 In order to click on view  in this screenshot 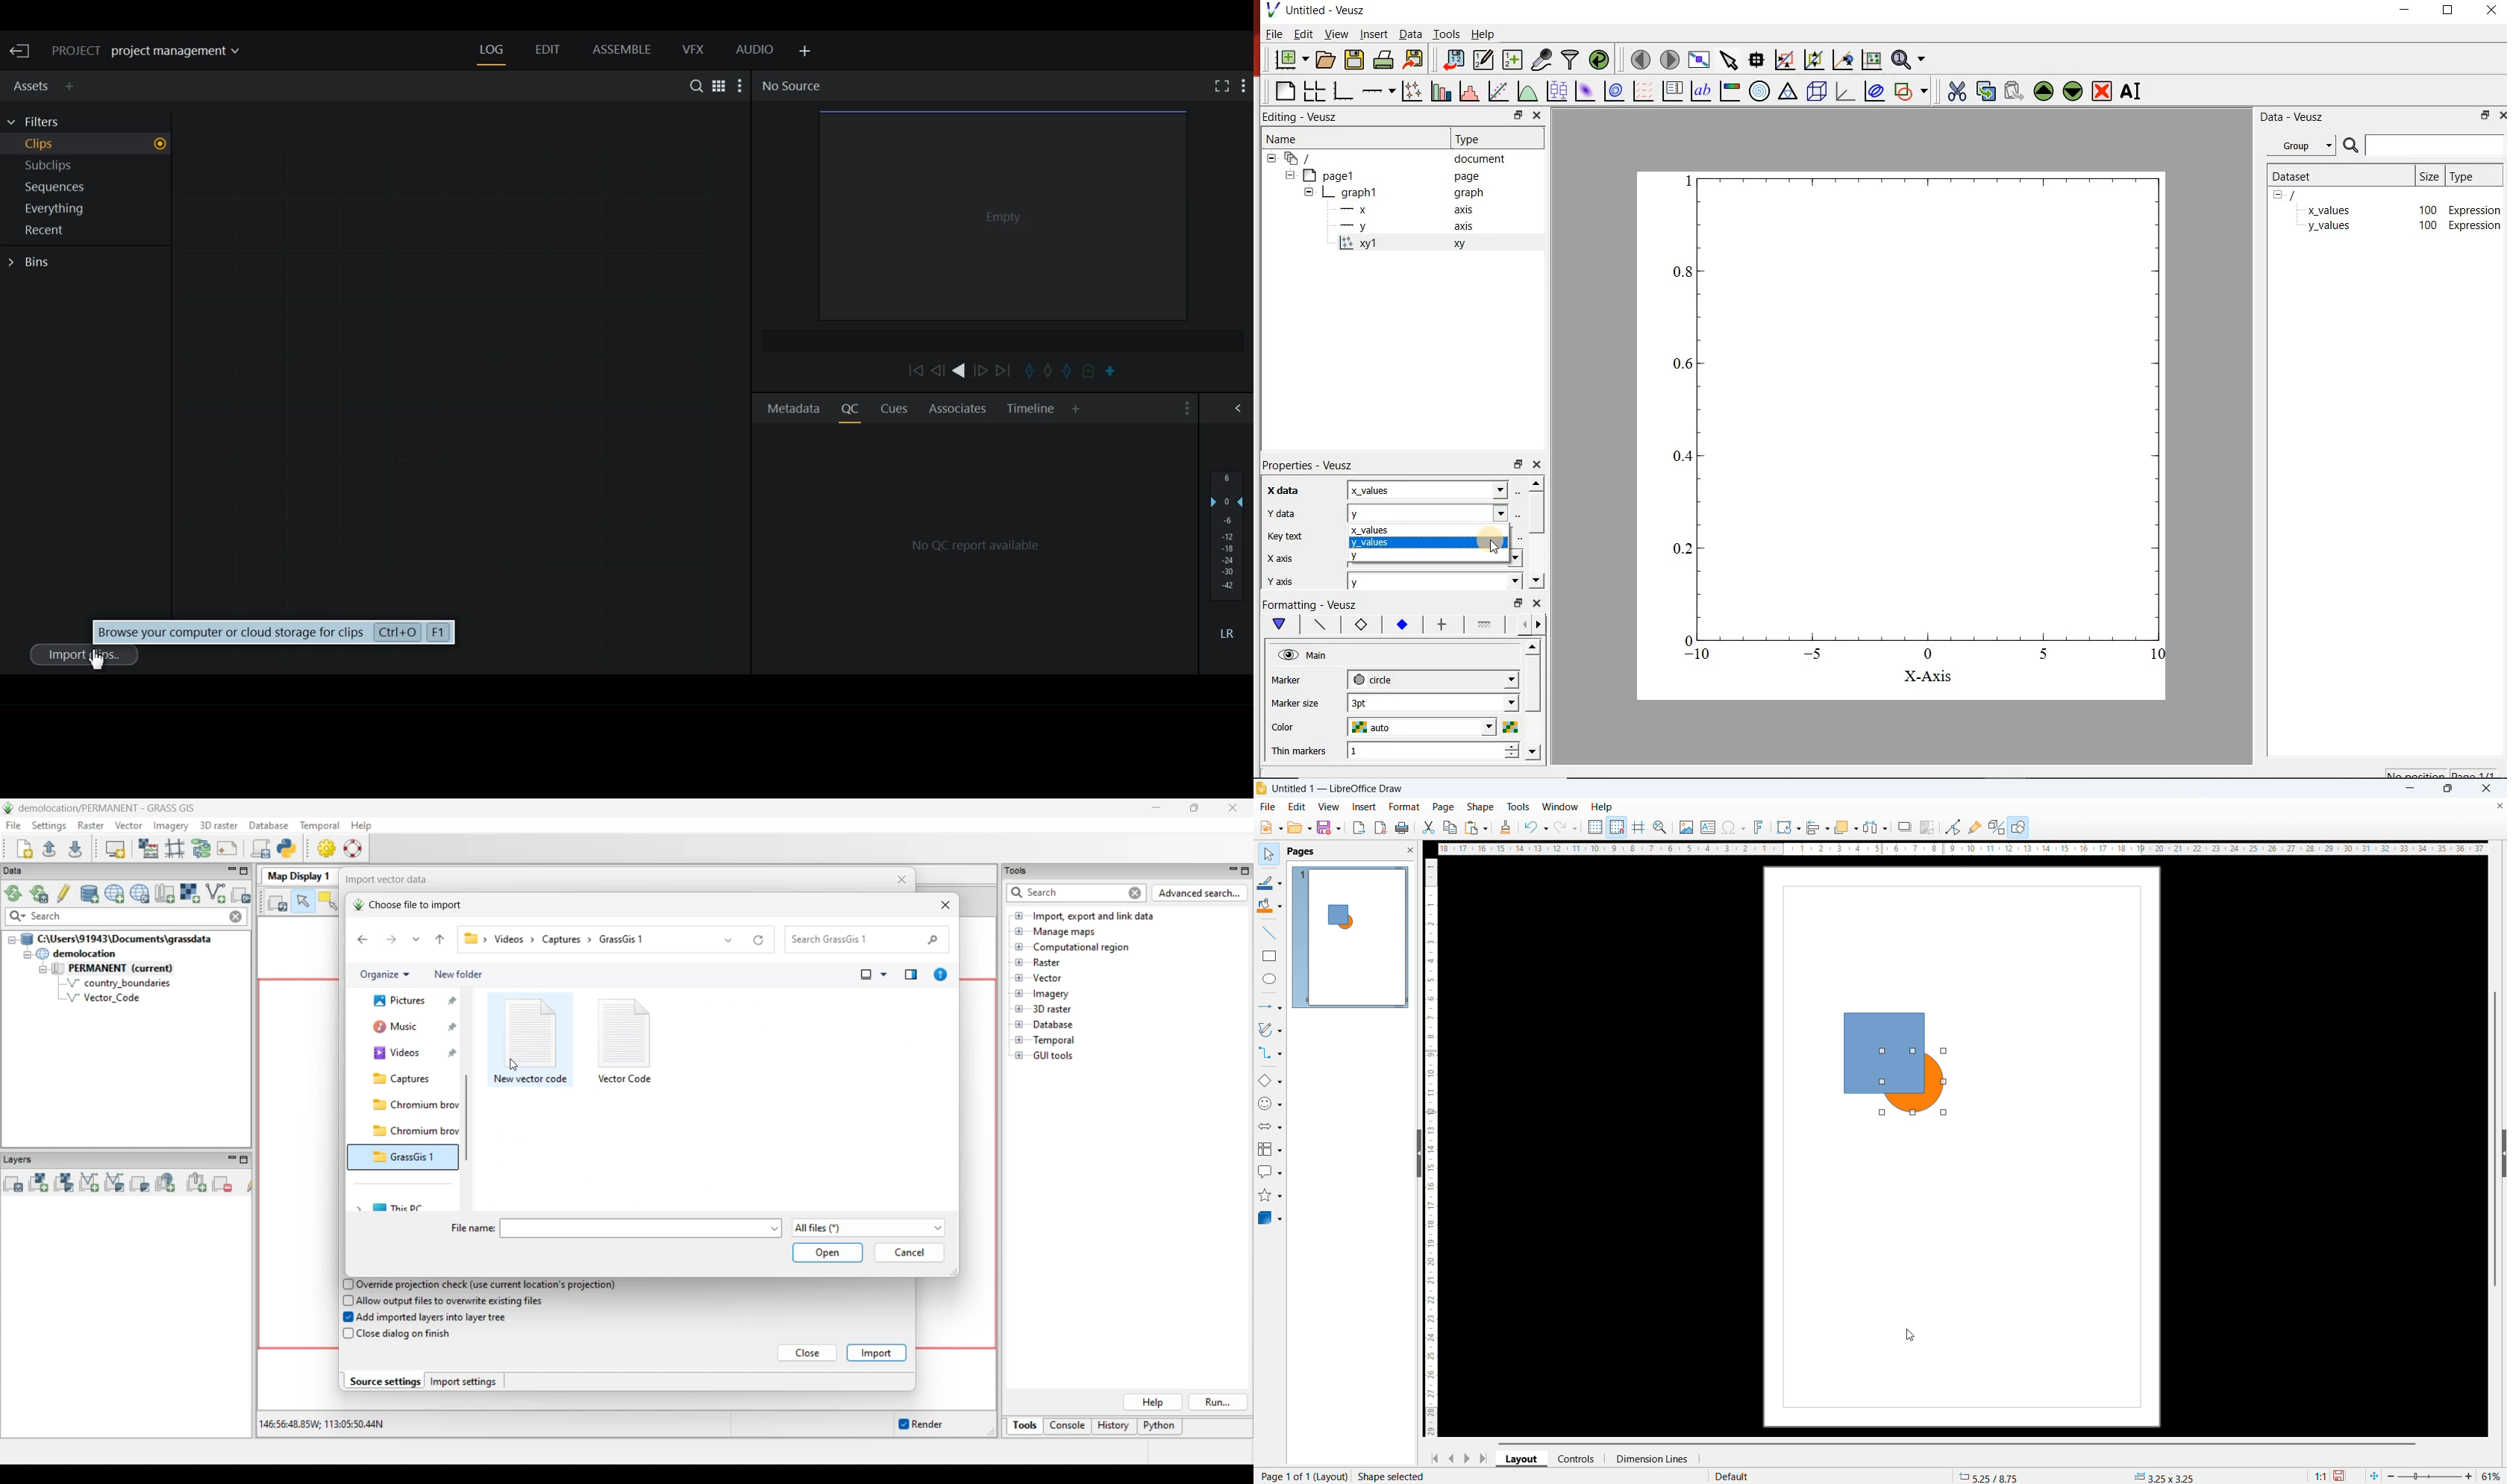, I will do `click(1329, 806)`.